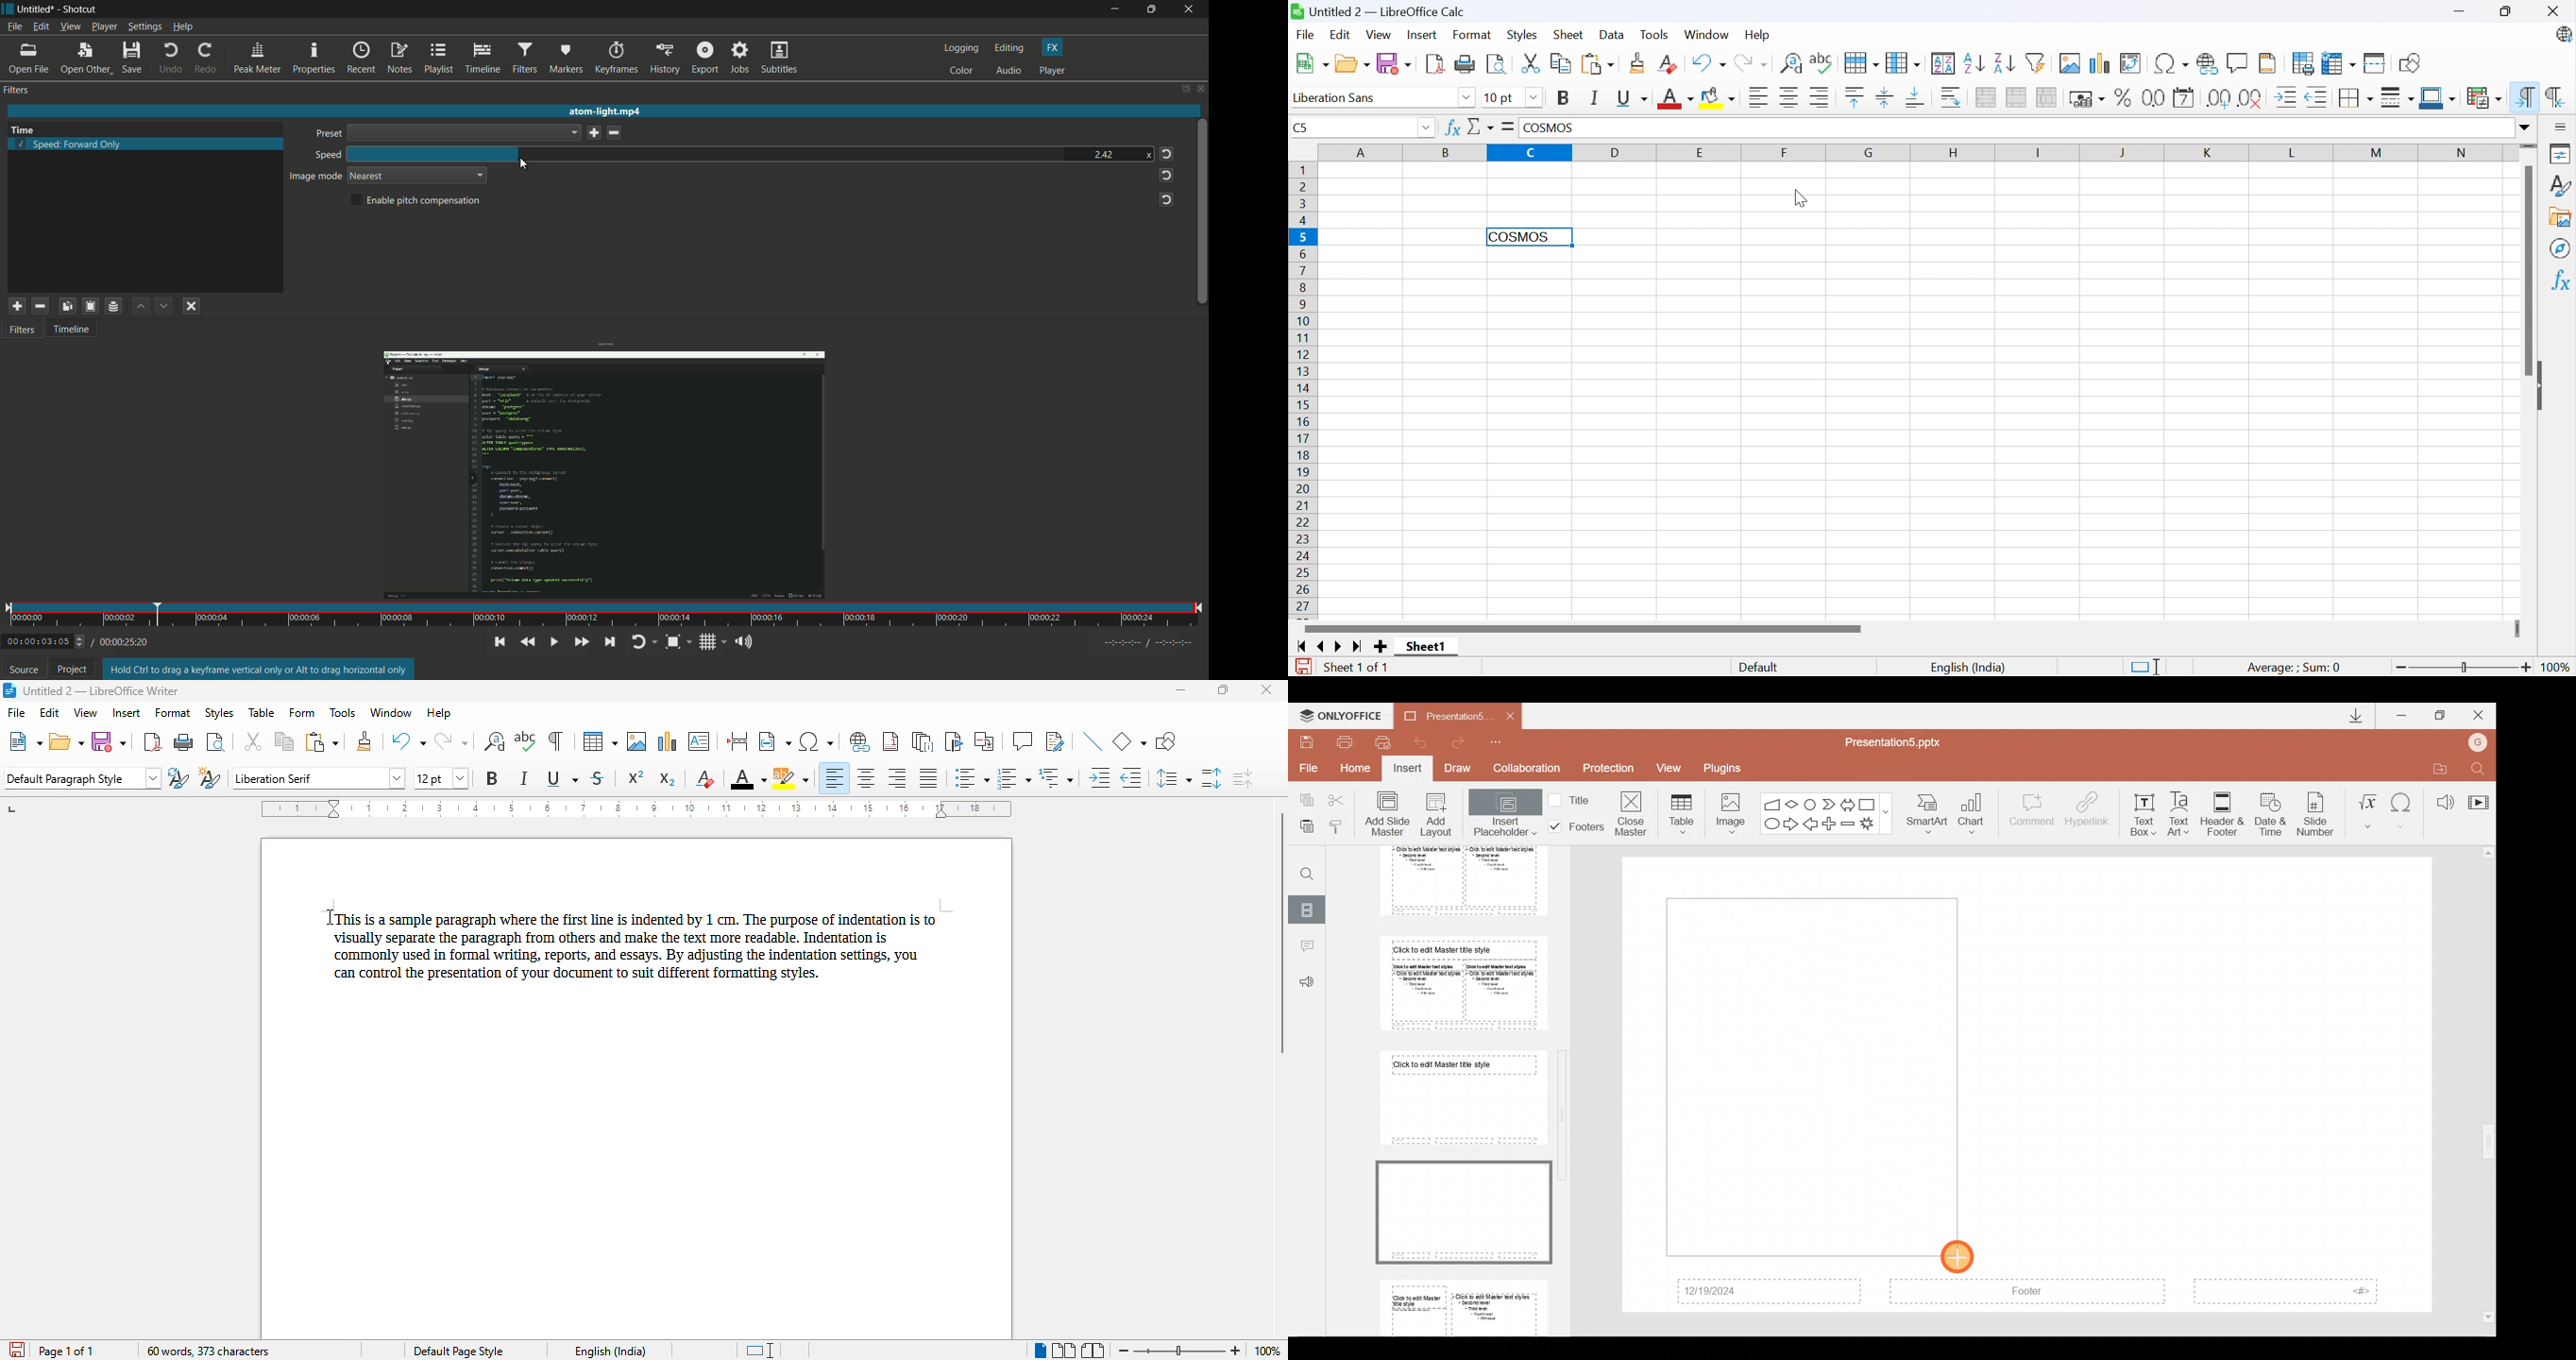 Image resolution: width=2576 pixels, height=1372 pixels. Describe the element at coordinates (1527, 768) in the screenshot. I see `Collaboration` at that location.